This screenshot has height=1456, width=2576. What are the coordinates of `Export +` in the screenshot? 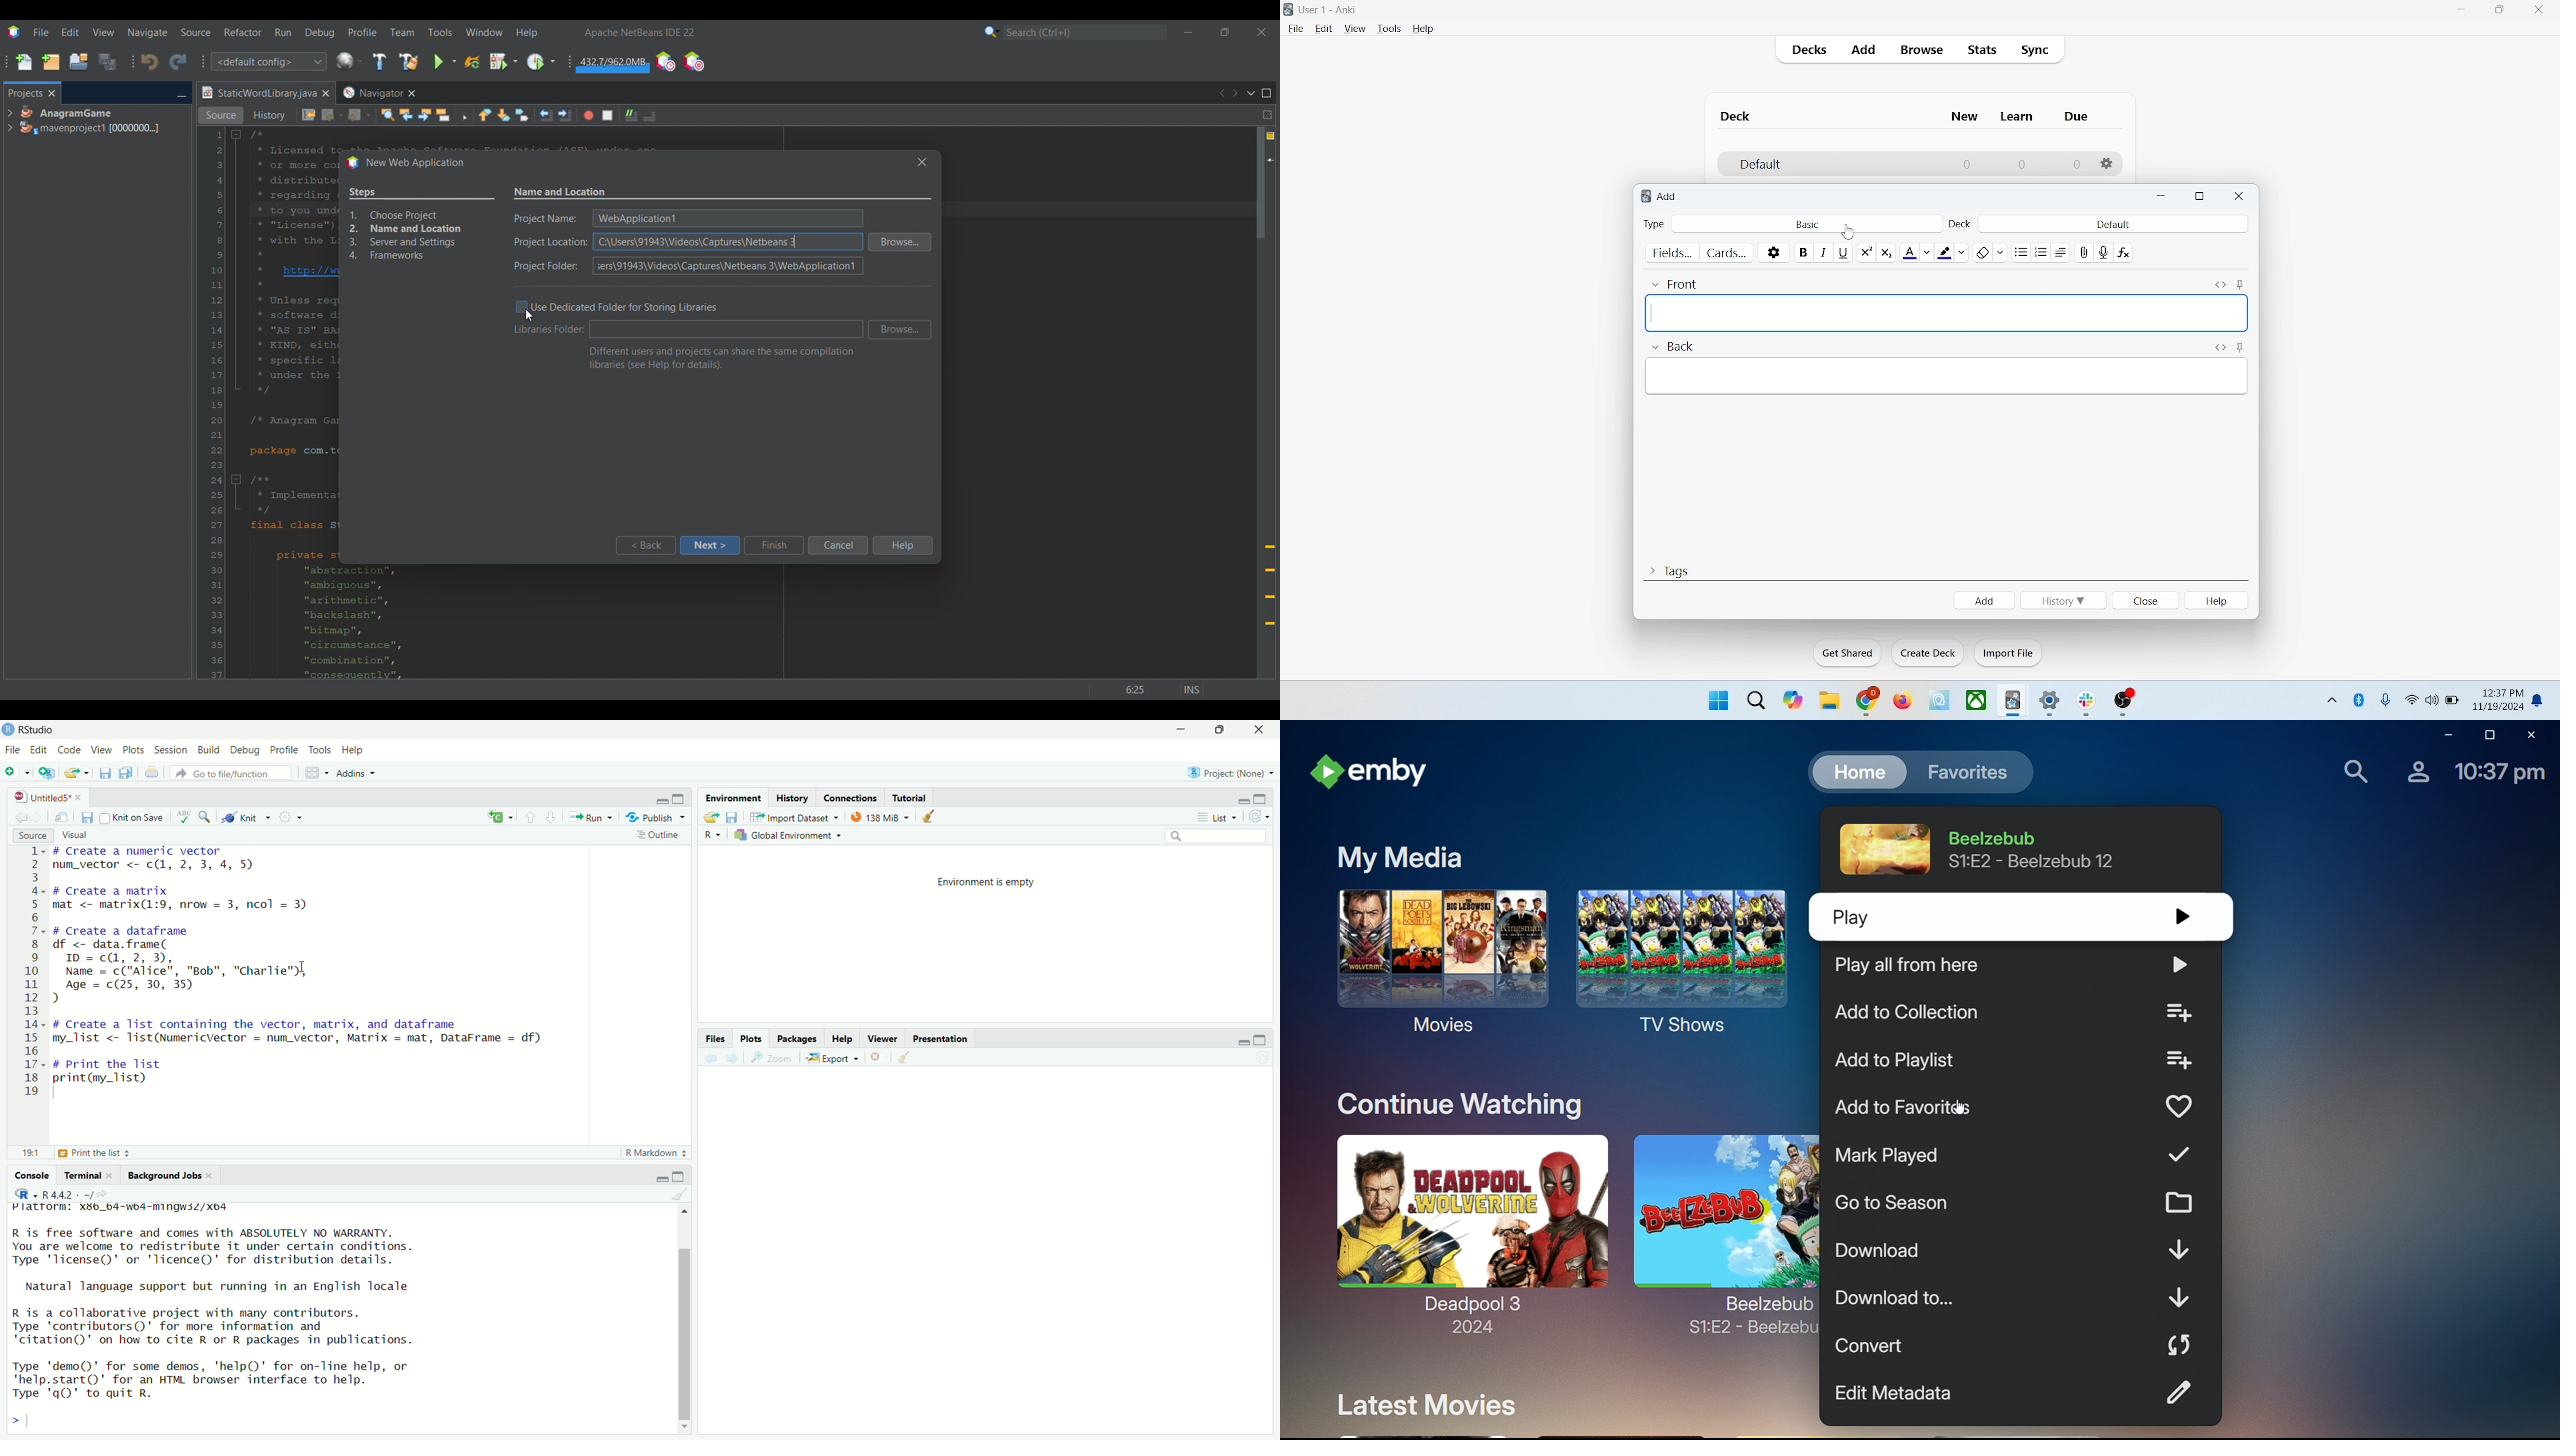 It's located at (835, 1059).